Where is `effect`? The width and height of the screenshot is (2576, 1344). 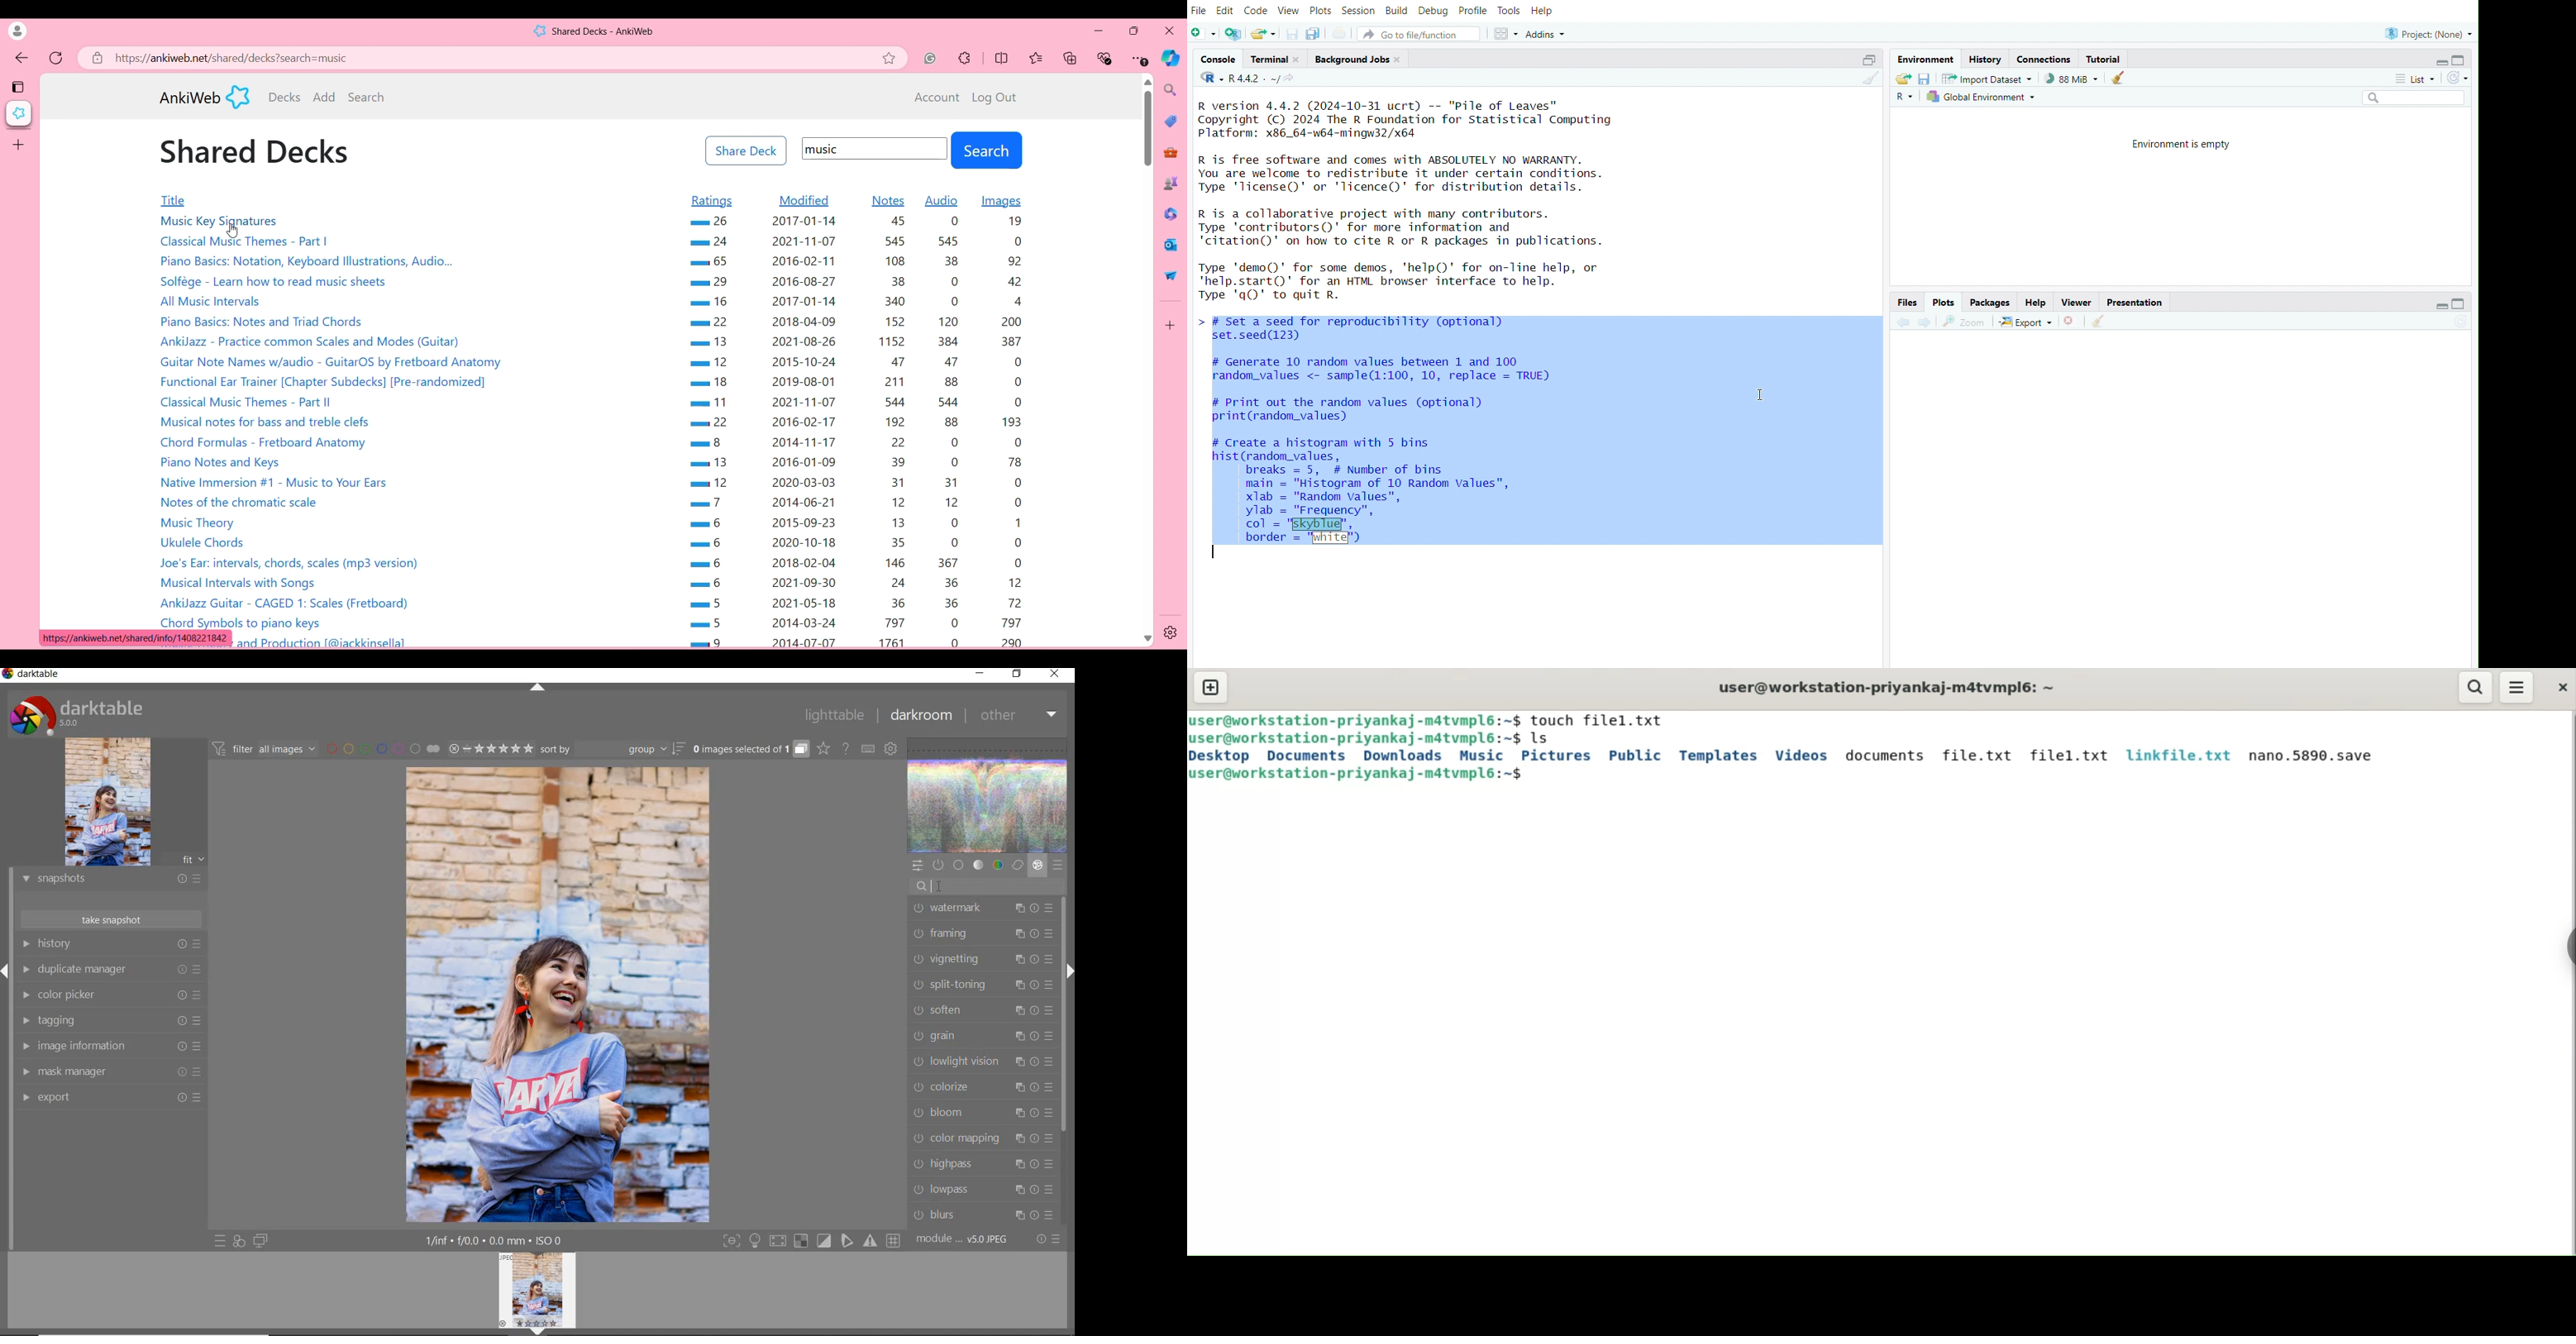
effect is located at coordinates (1036, 866).